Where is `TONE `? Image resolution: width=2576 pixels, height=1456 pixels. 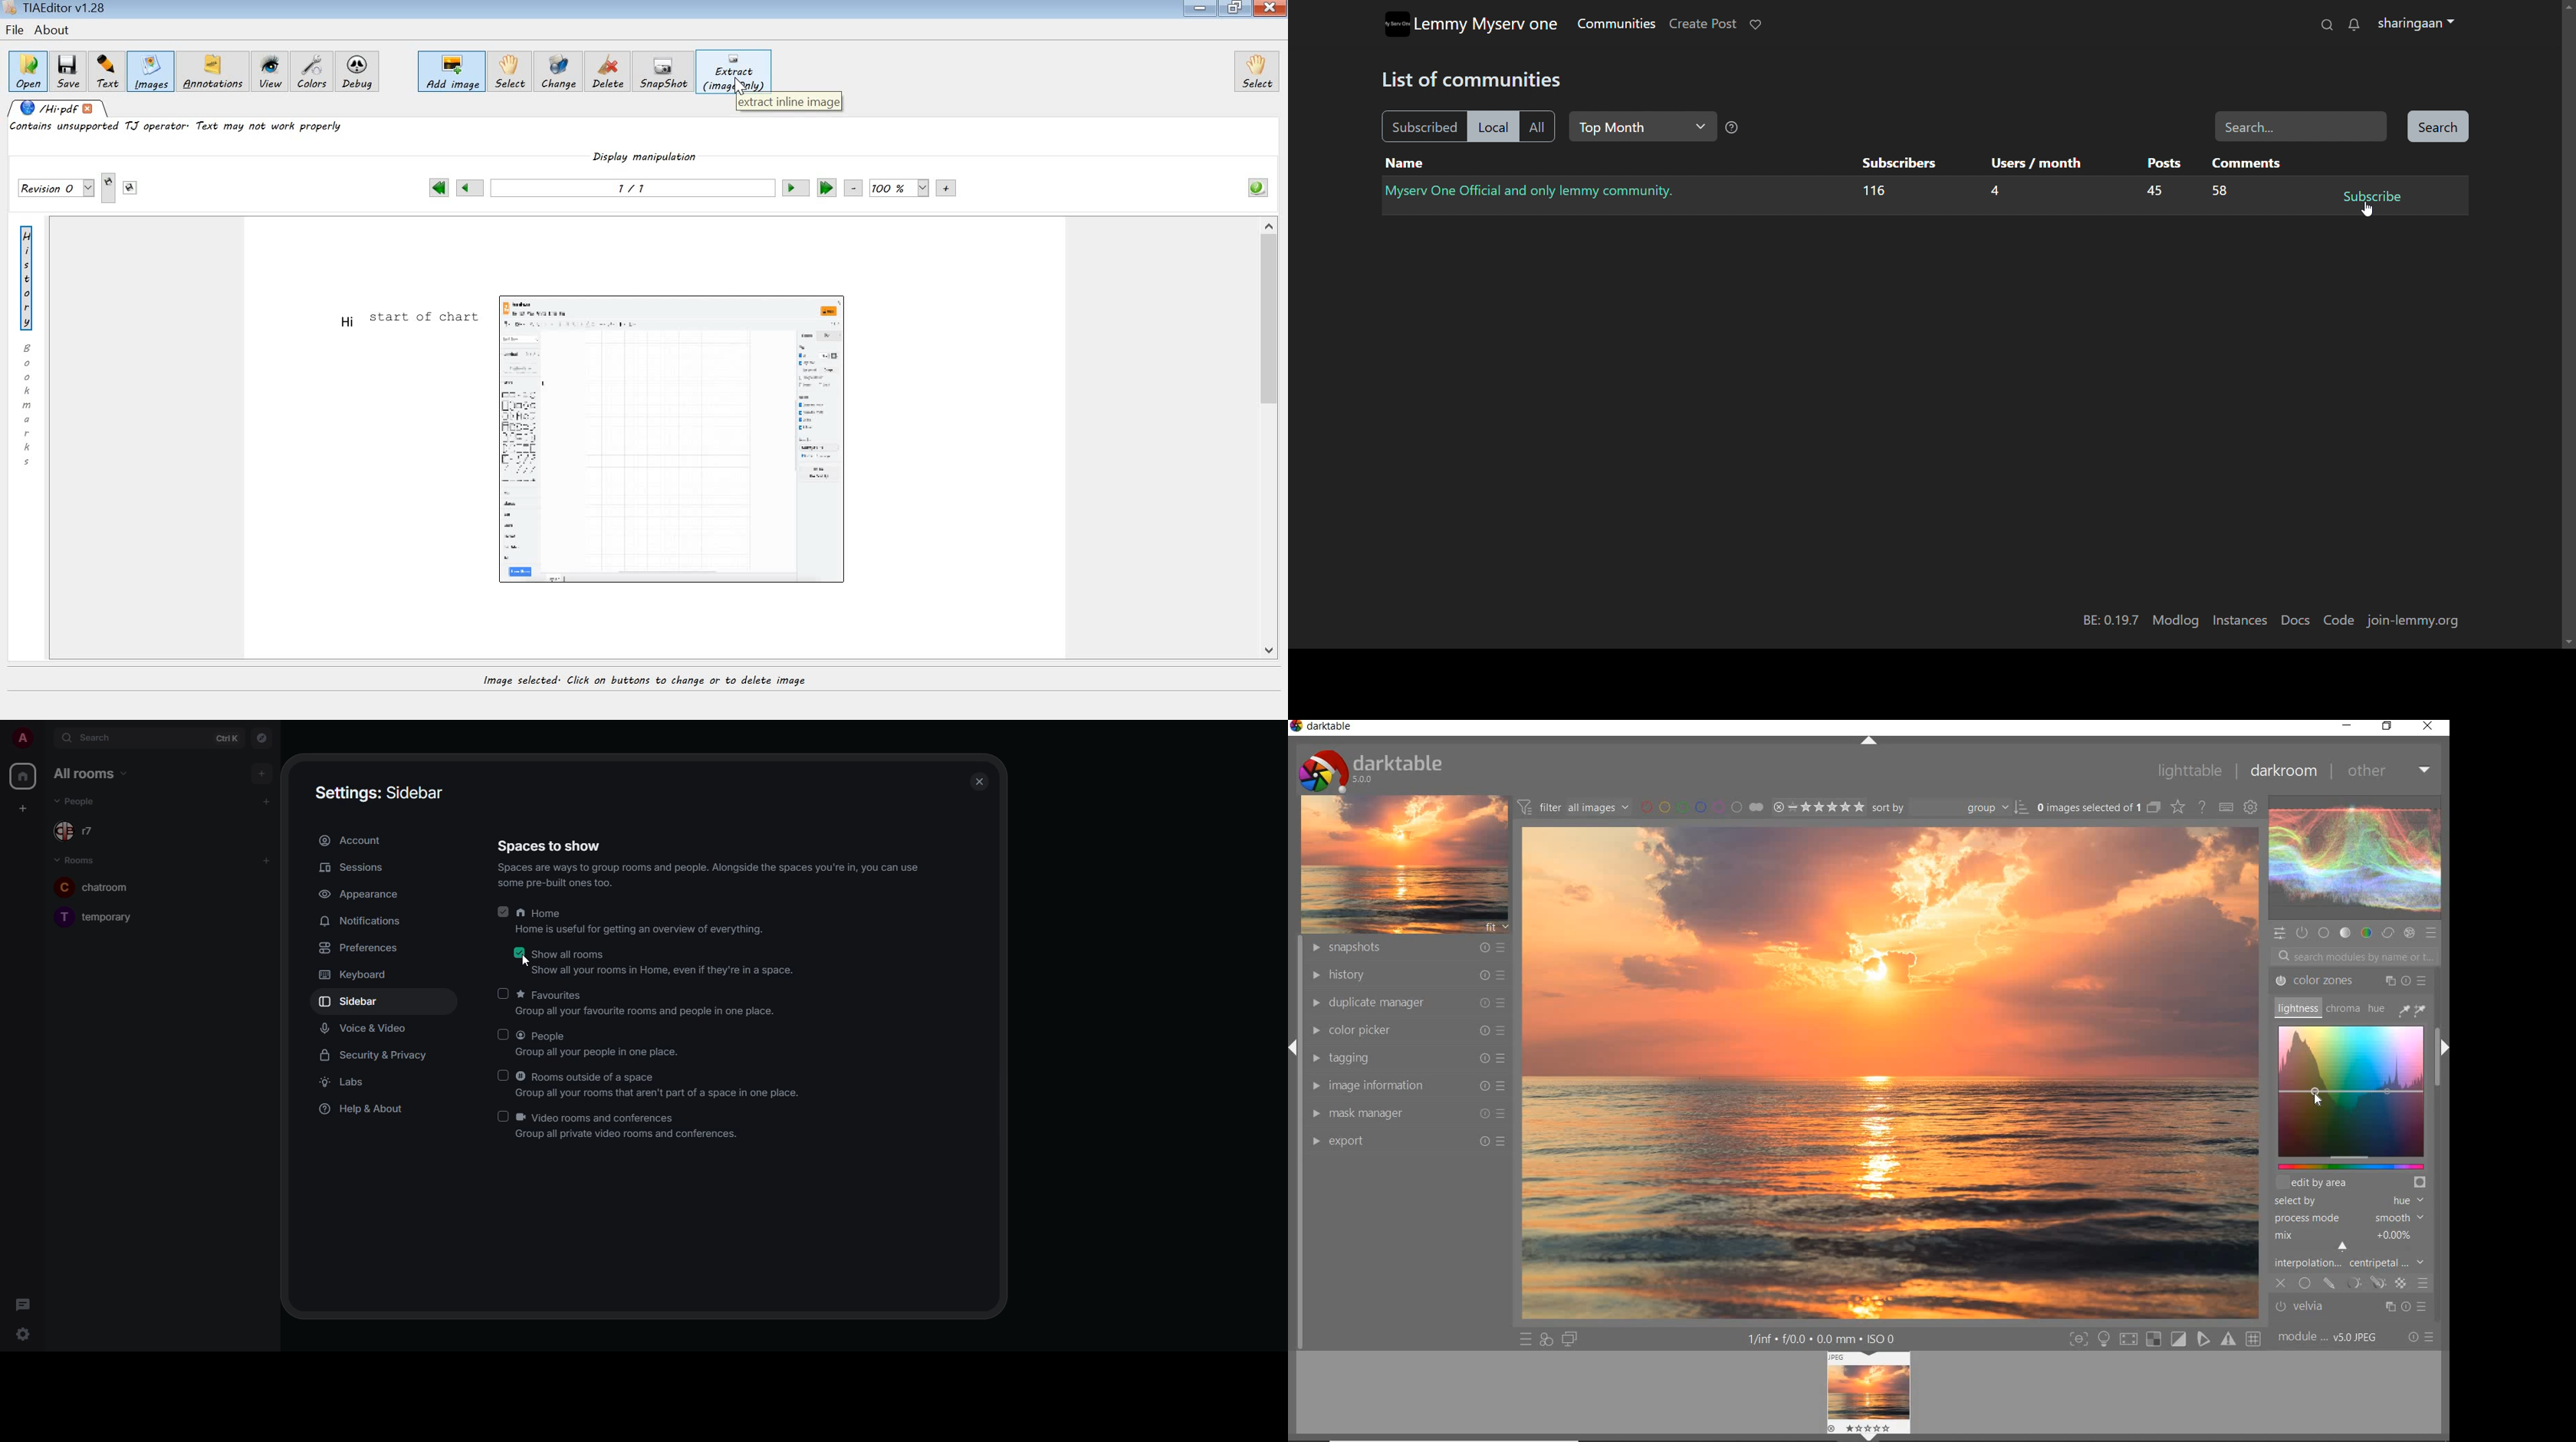
TONE  is located at coordinates (2346, 933).